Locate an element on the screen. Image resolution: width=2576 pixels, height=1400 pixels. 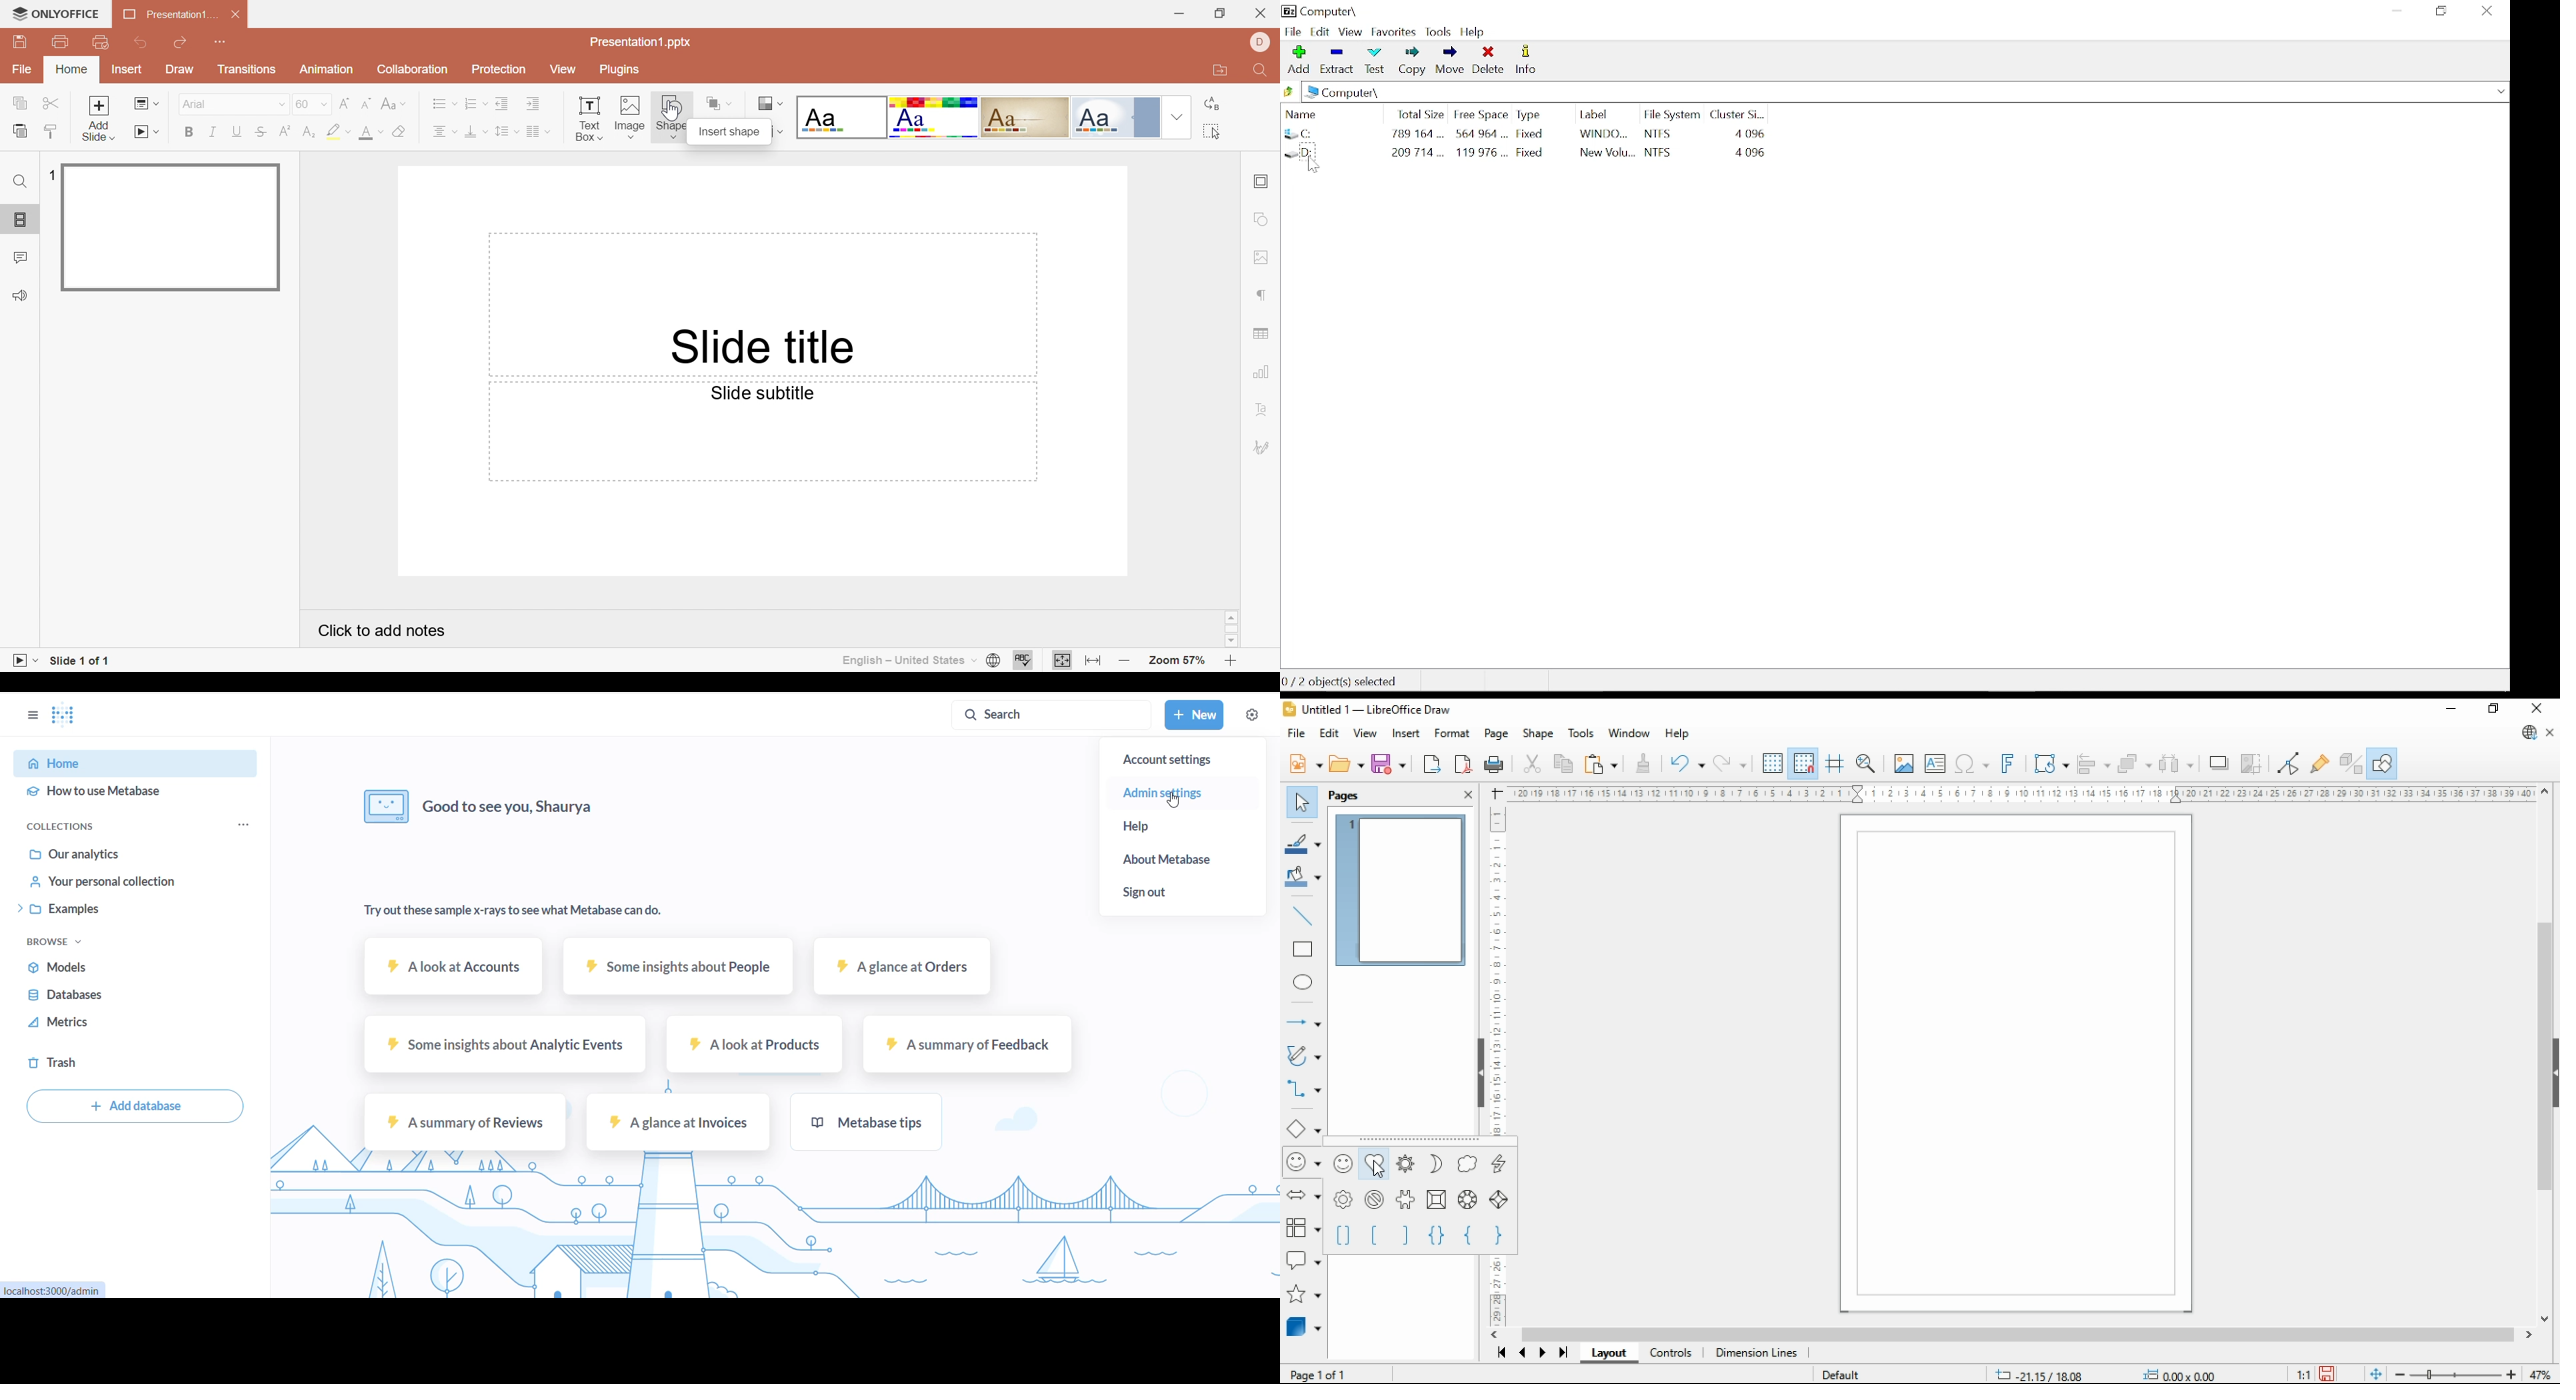
status is located at coordinates (2102, 1374).